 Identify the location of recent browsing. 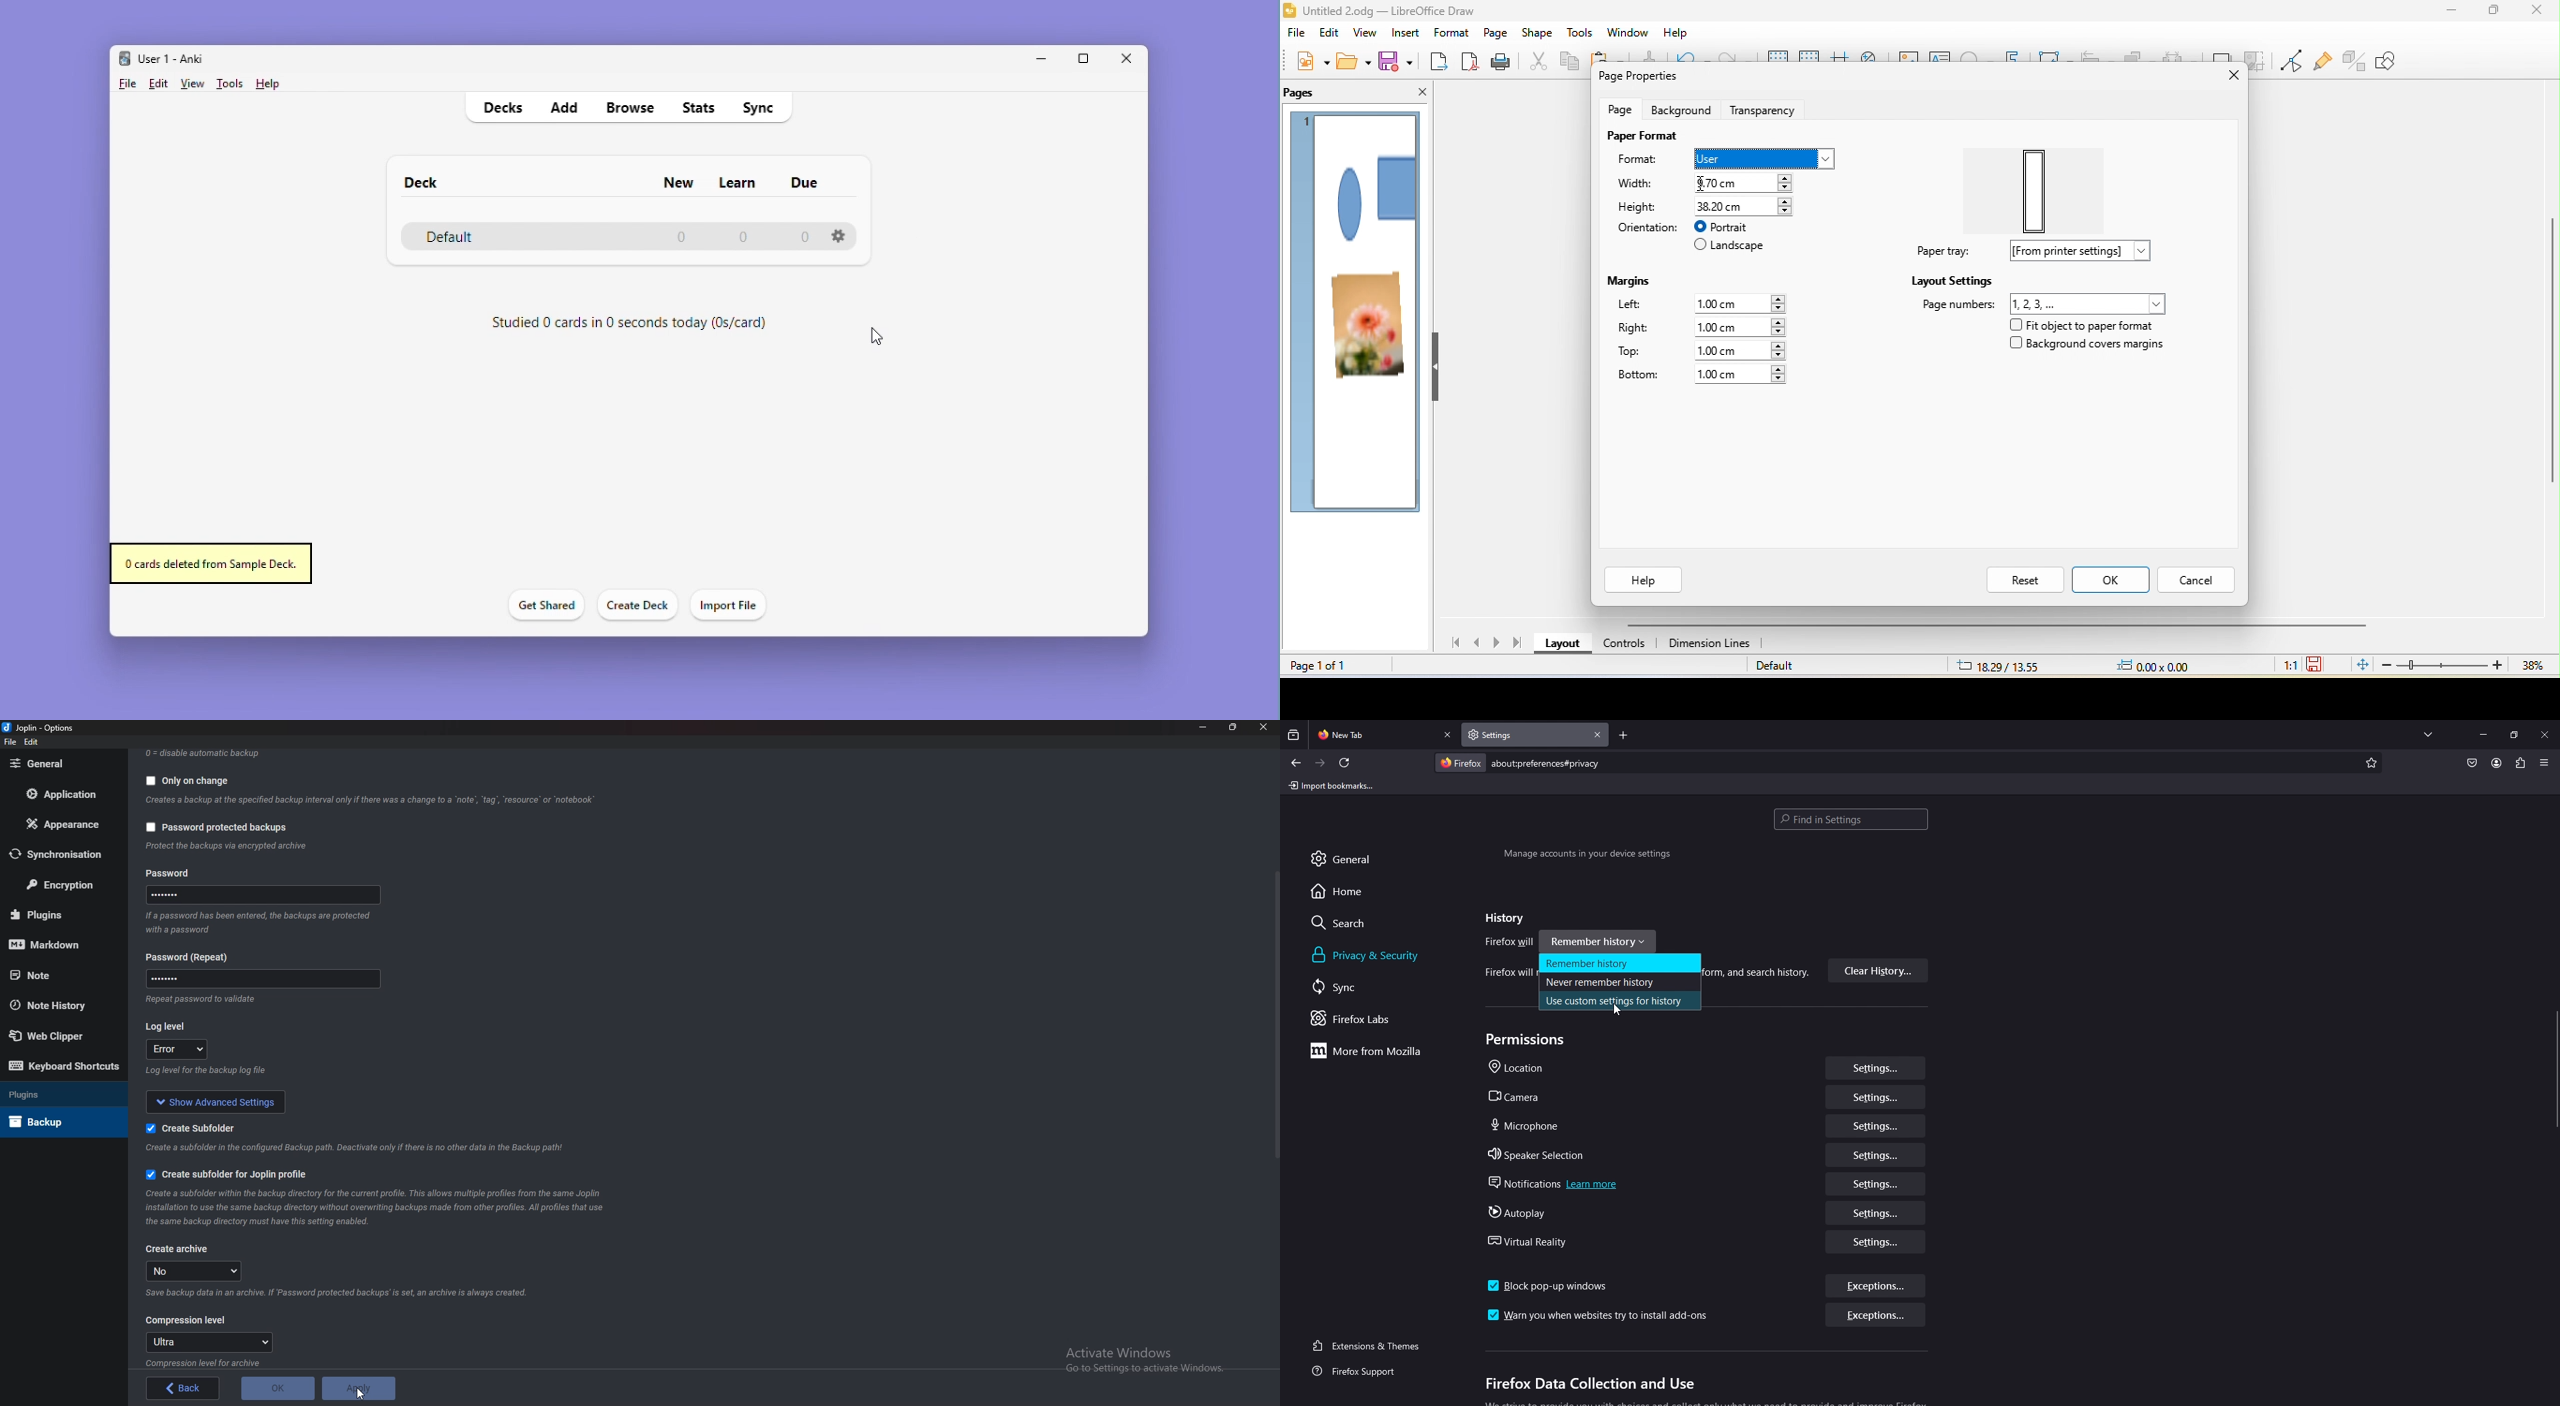
(1295, 735).